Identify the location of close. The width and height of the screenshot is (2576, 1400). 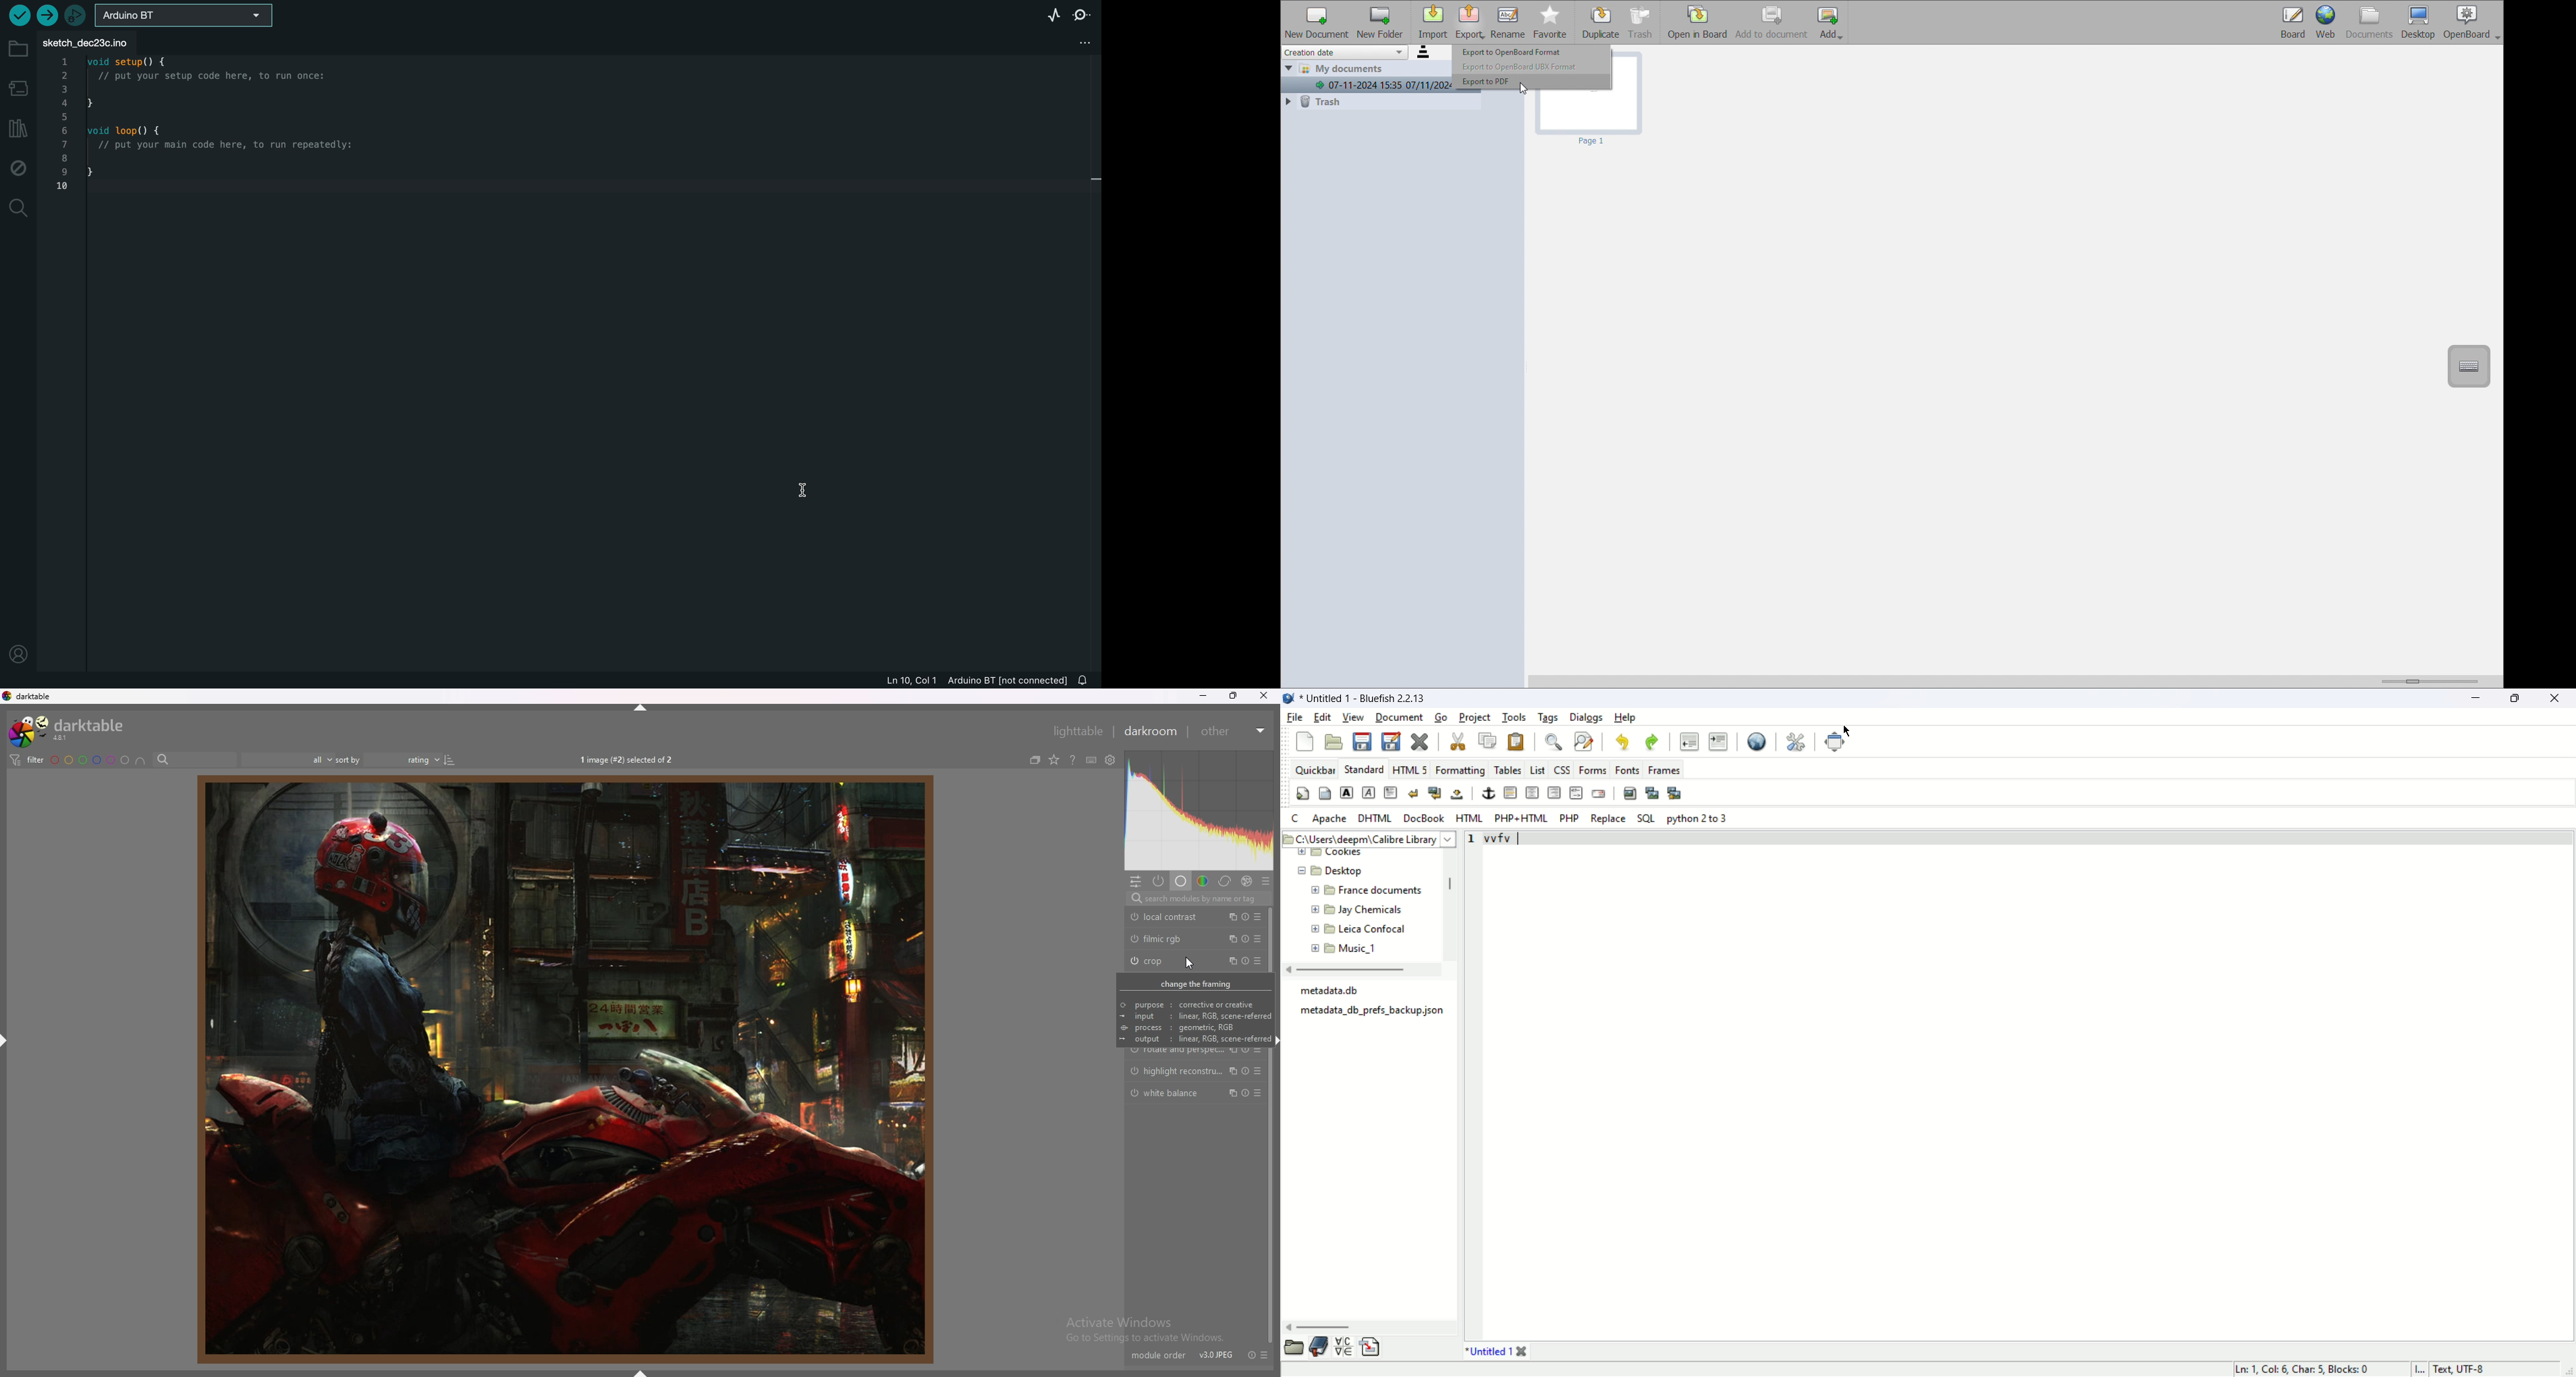
(2560, 699).